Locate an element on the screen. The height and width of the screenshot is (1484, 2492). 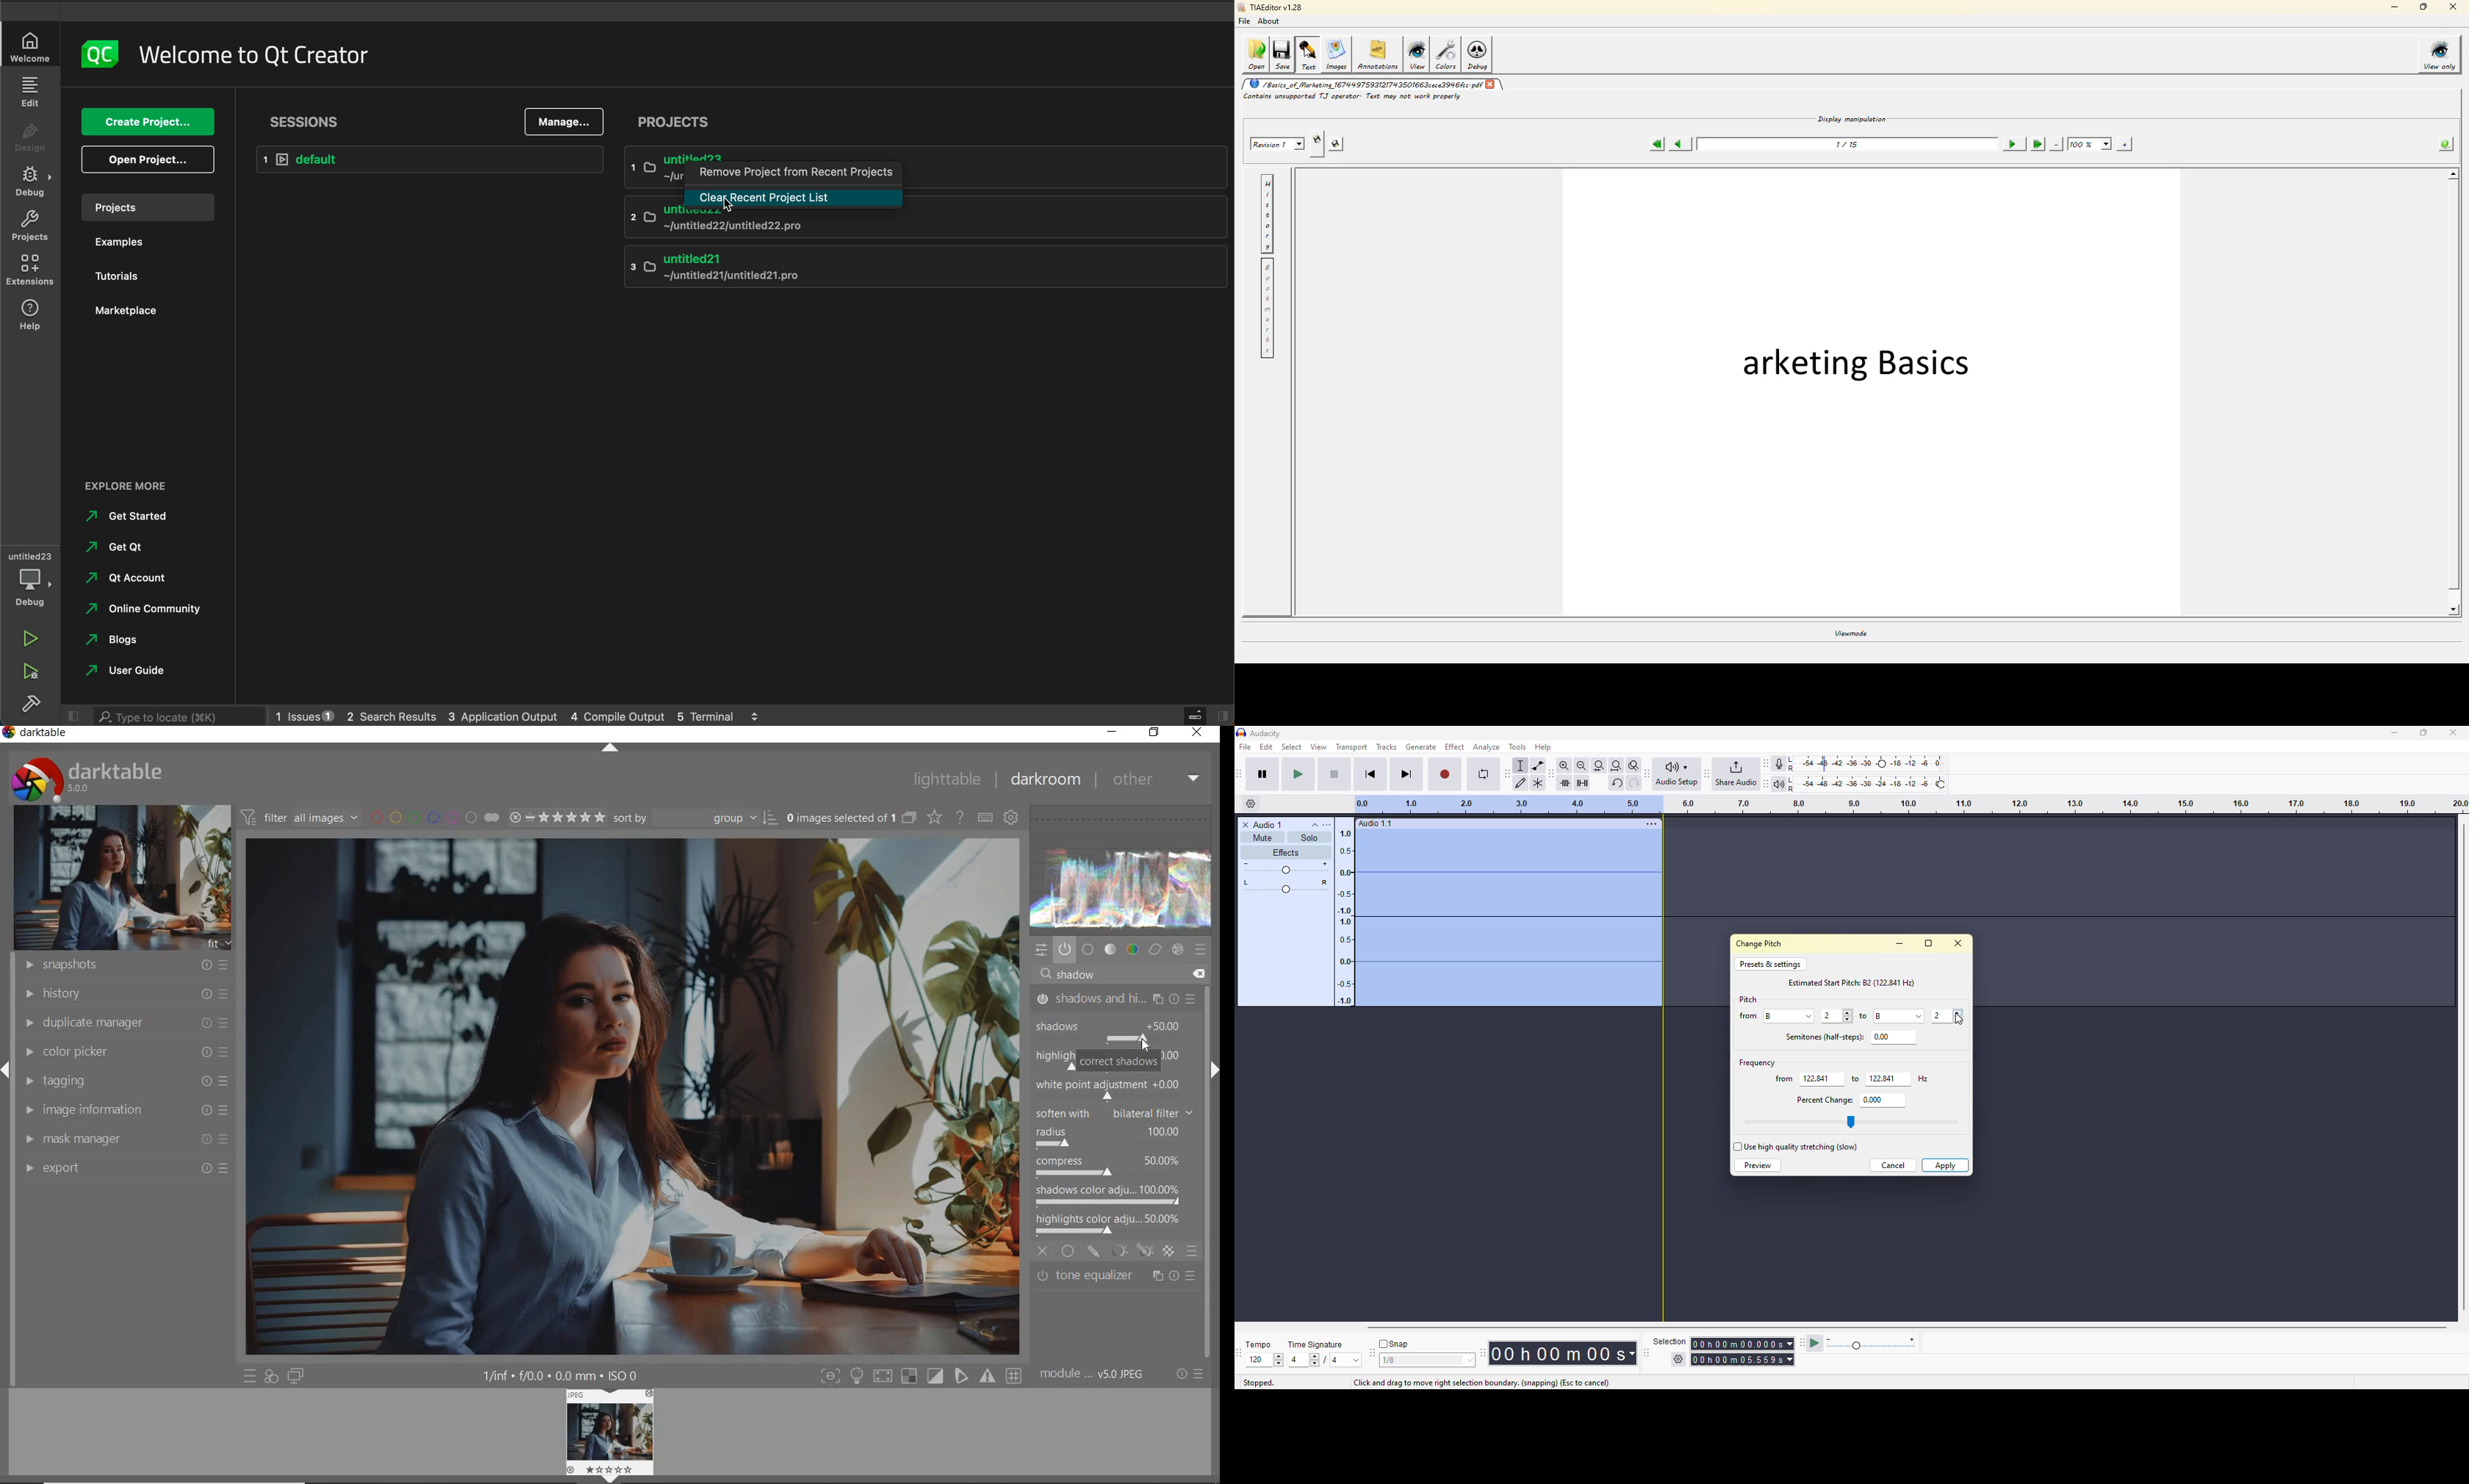
to is located at coordinates (1851, 1079).